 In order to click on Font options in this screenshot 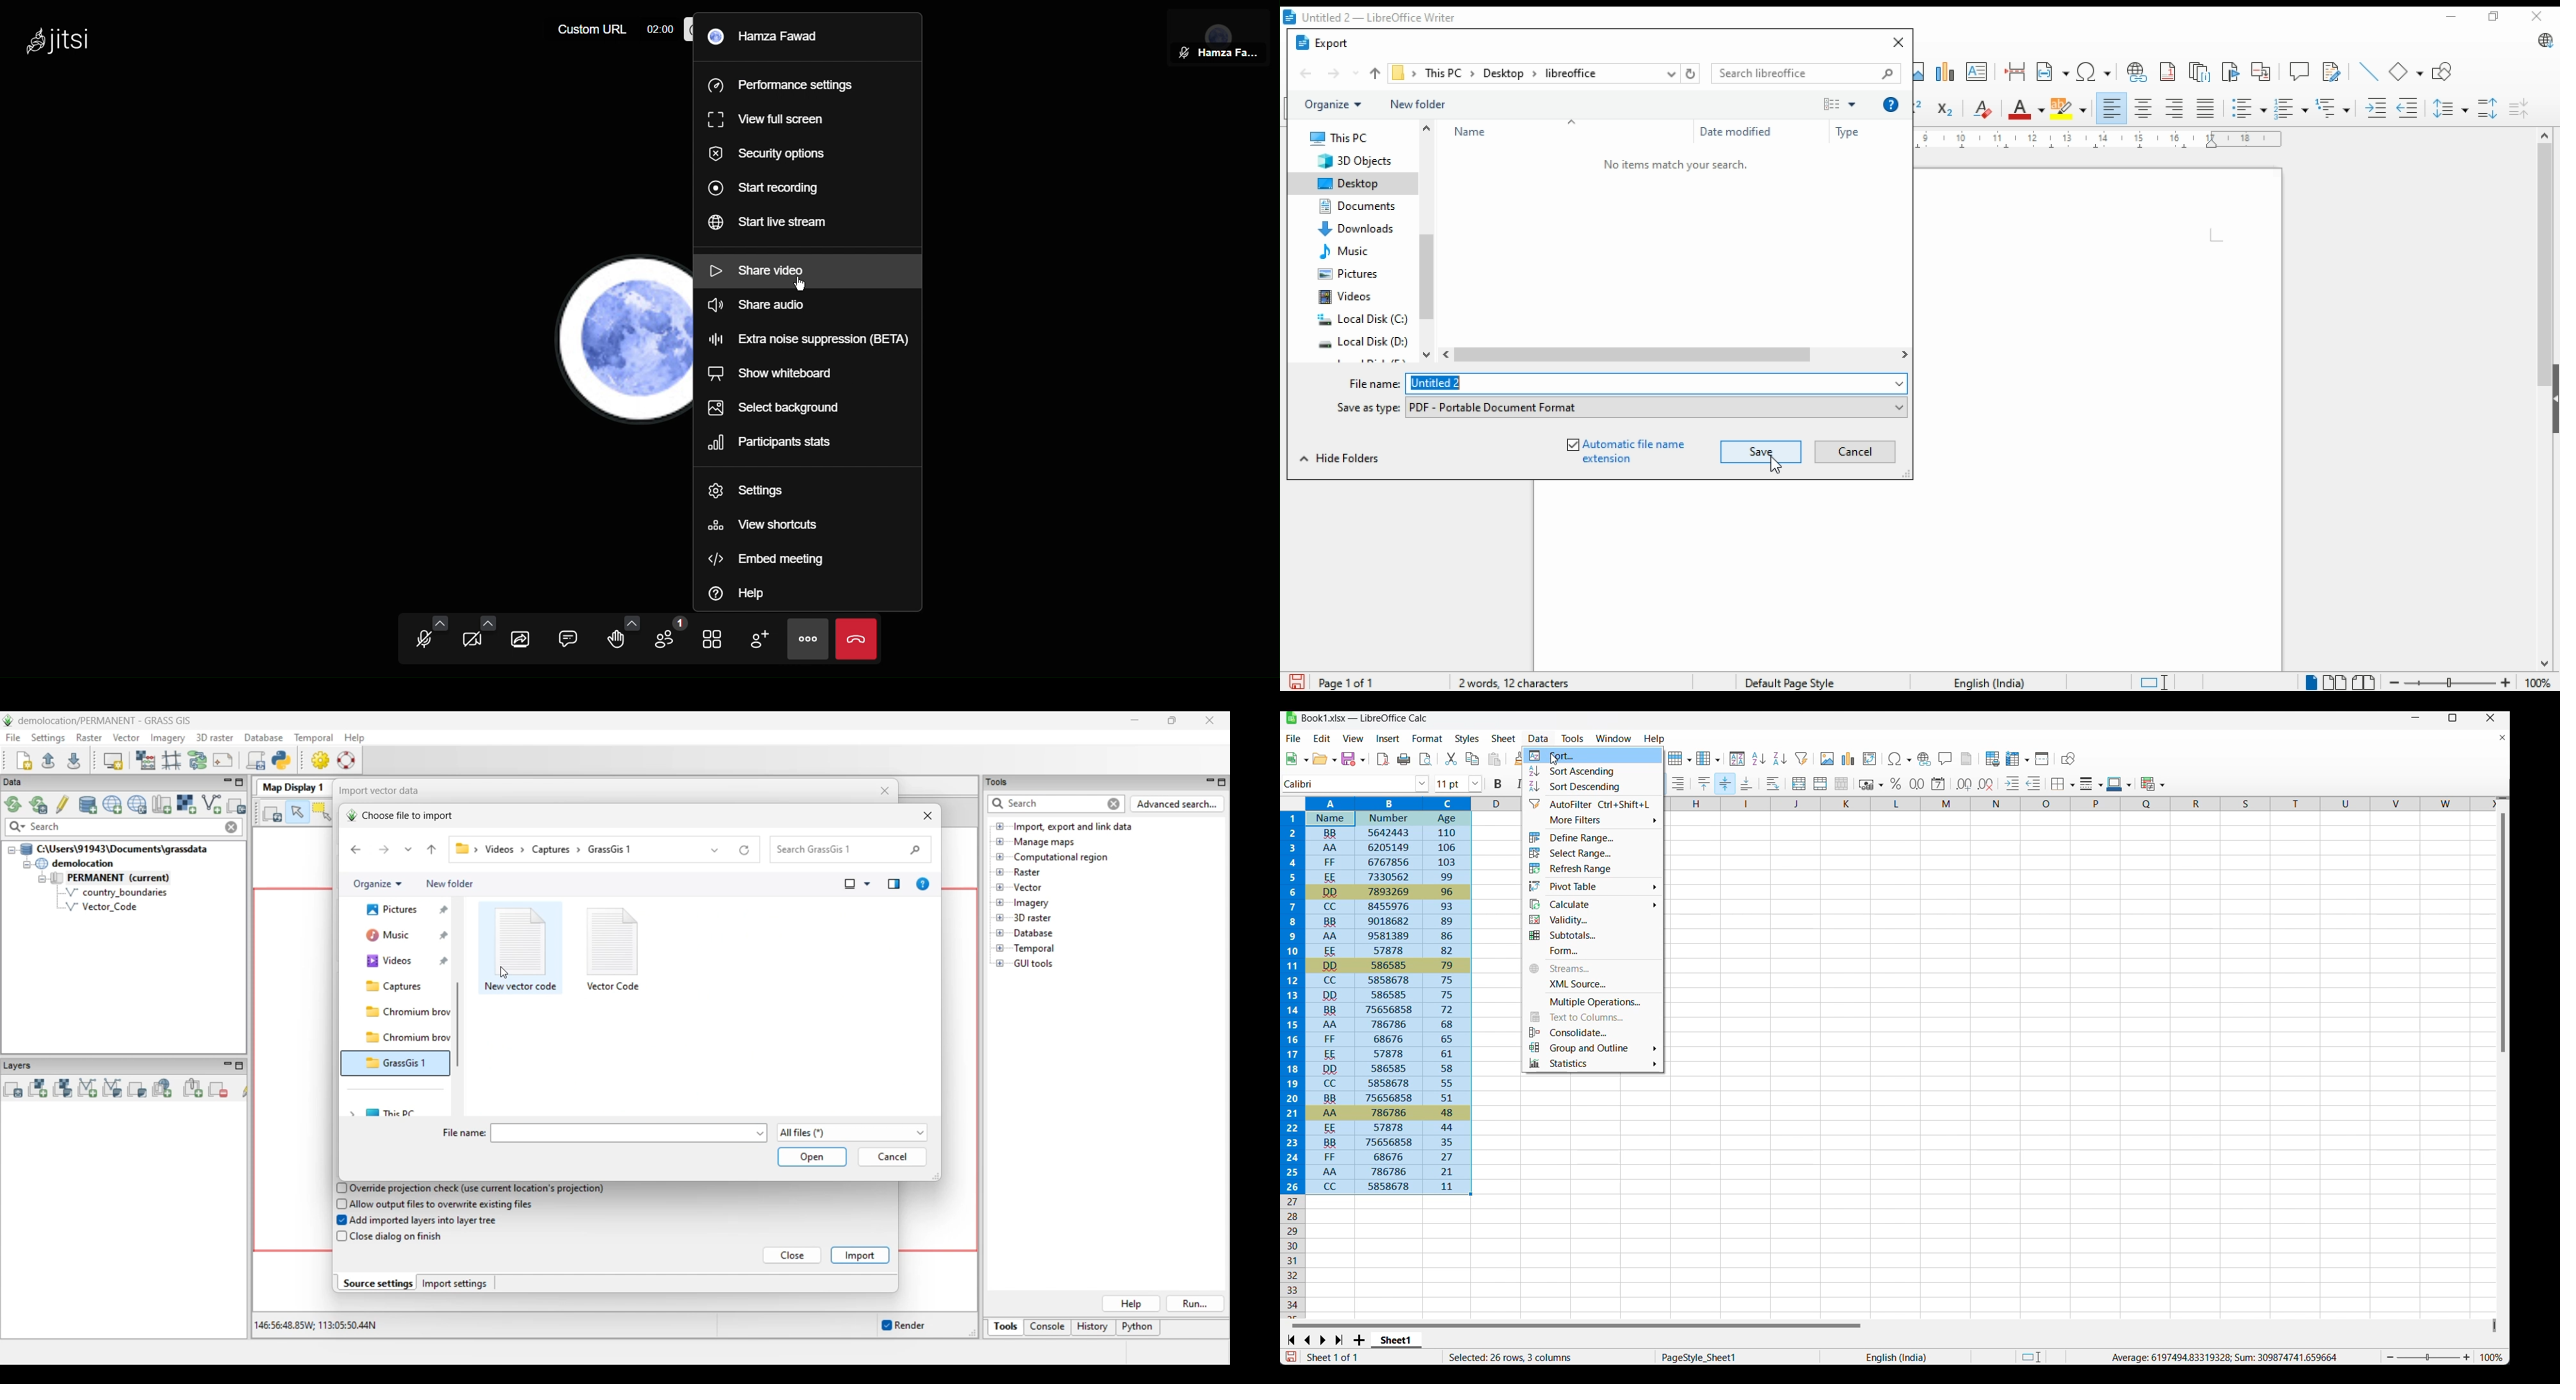, I will do `click(1422, 784)`.